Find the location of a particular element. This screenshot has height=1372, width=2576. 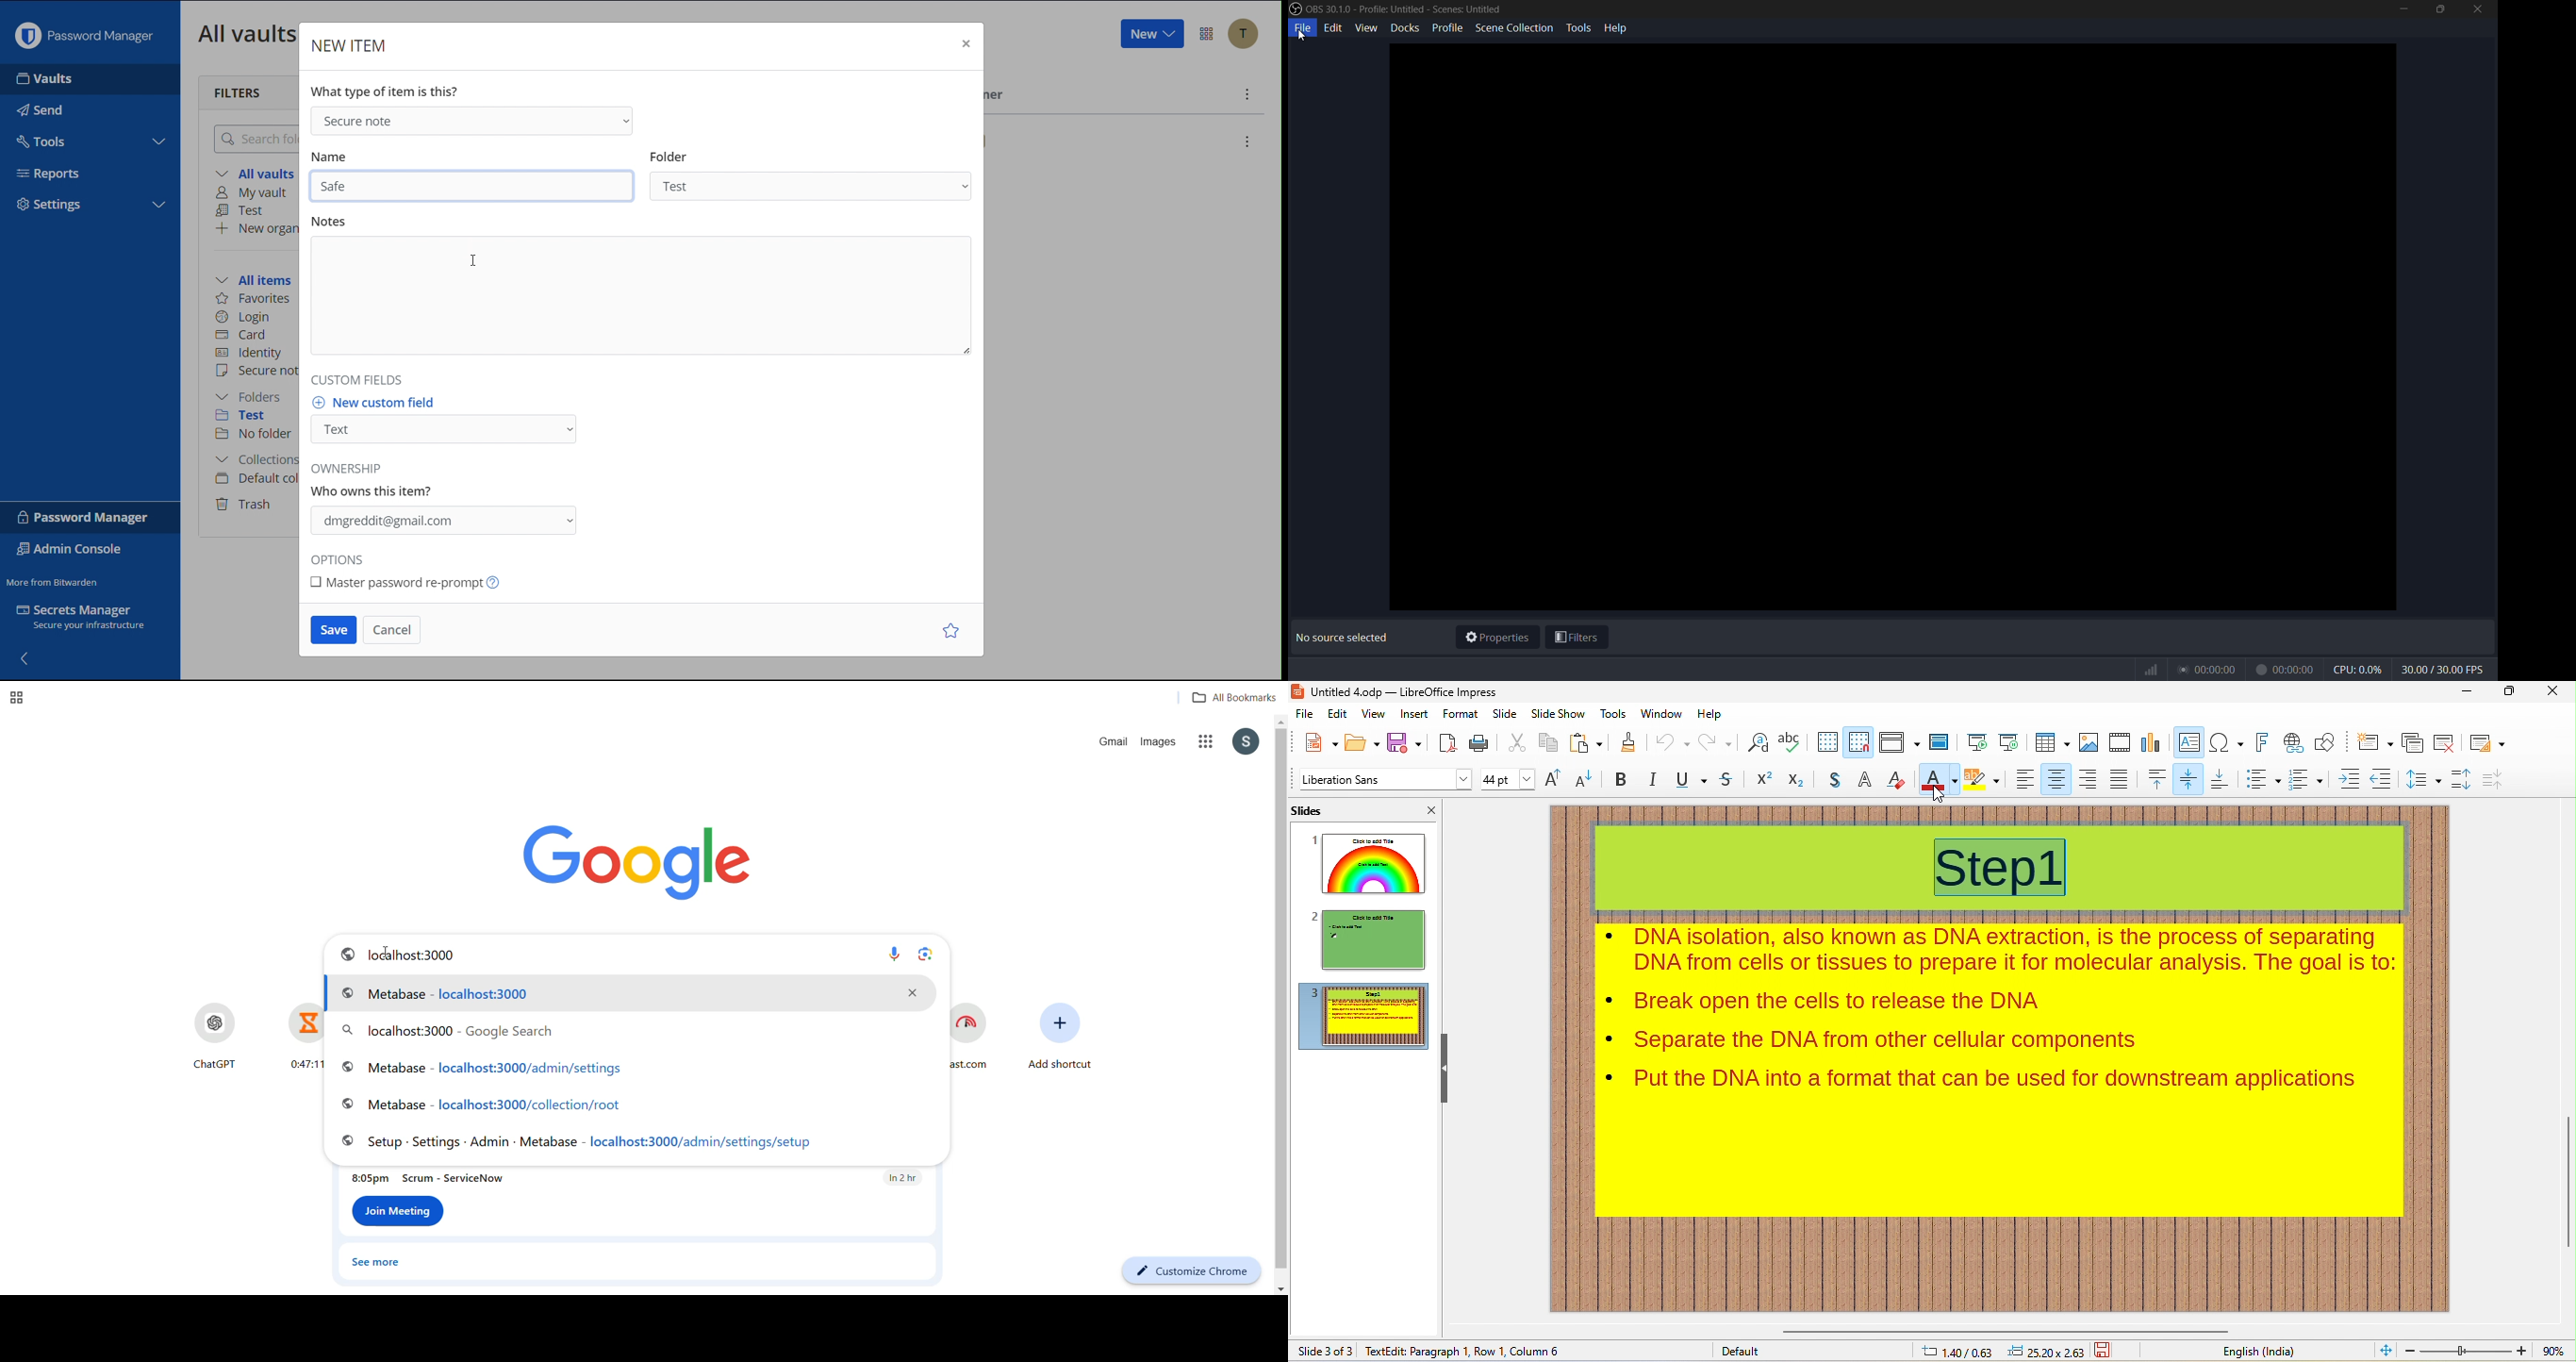

More from Bitwarden is located at coordinates (54, 579).